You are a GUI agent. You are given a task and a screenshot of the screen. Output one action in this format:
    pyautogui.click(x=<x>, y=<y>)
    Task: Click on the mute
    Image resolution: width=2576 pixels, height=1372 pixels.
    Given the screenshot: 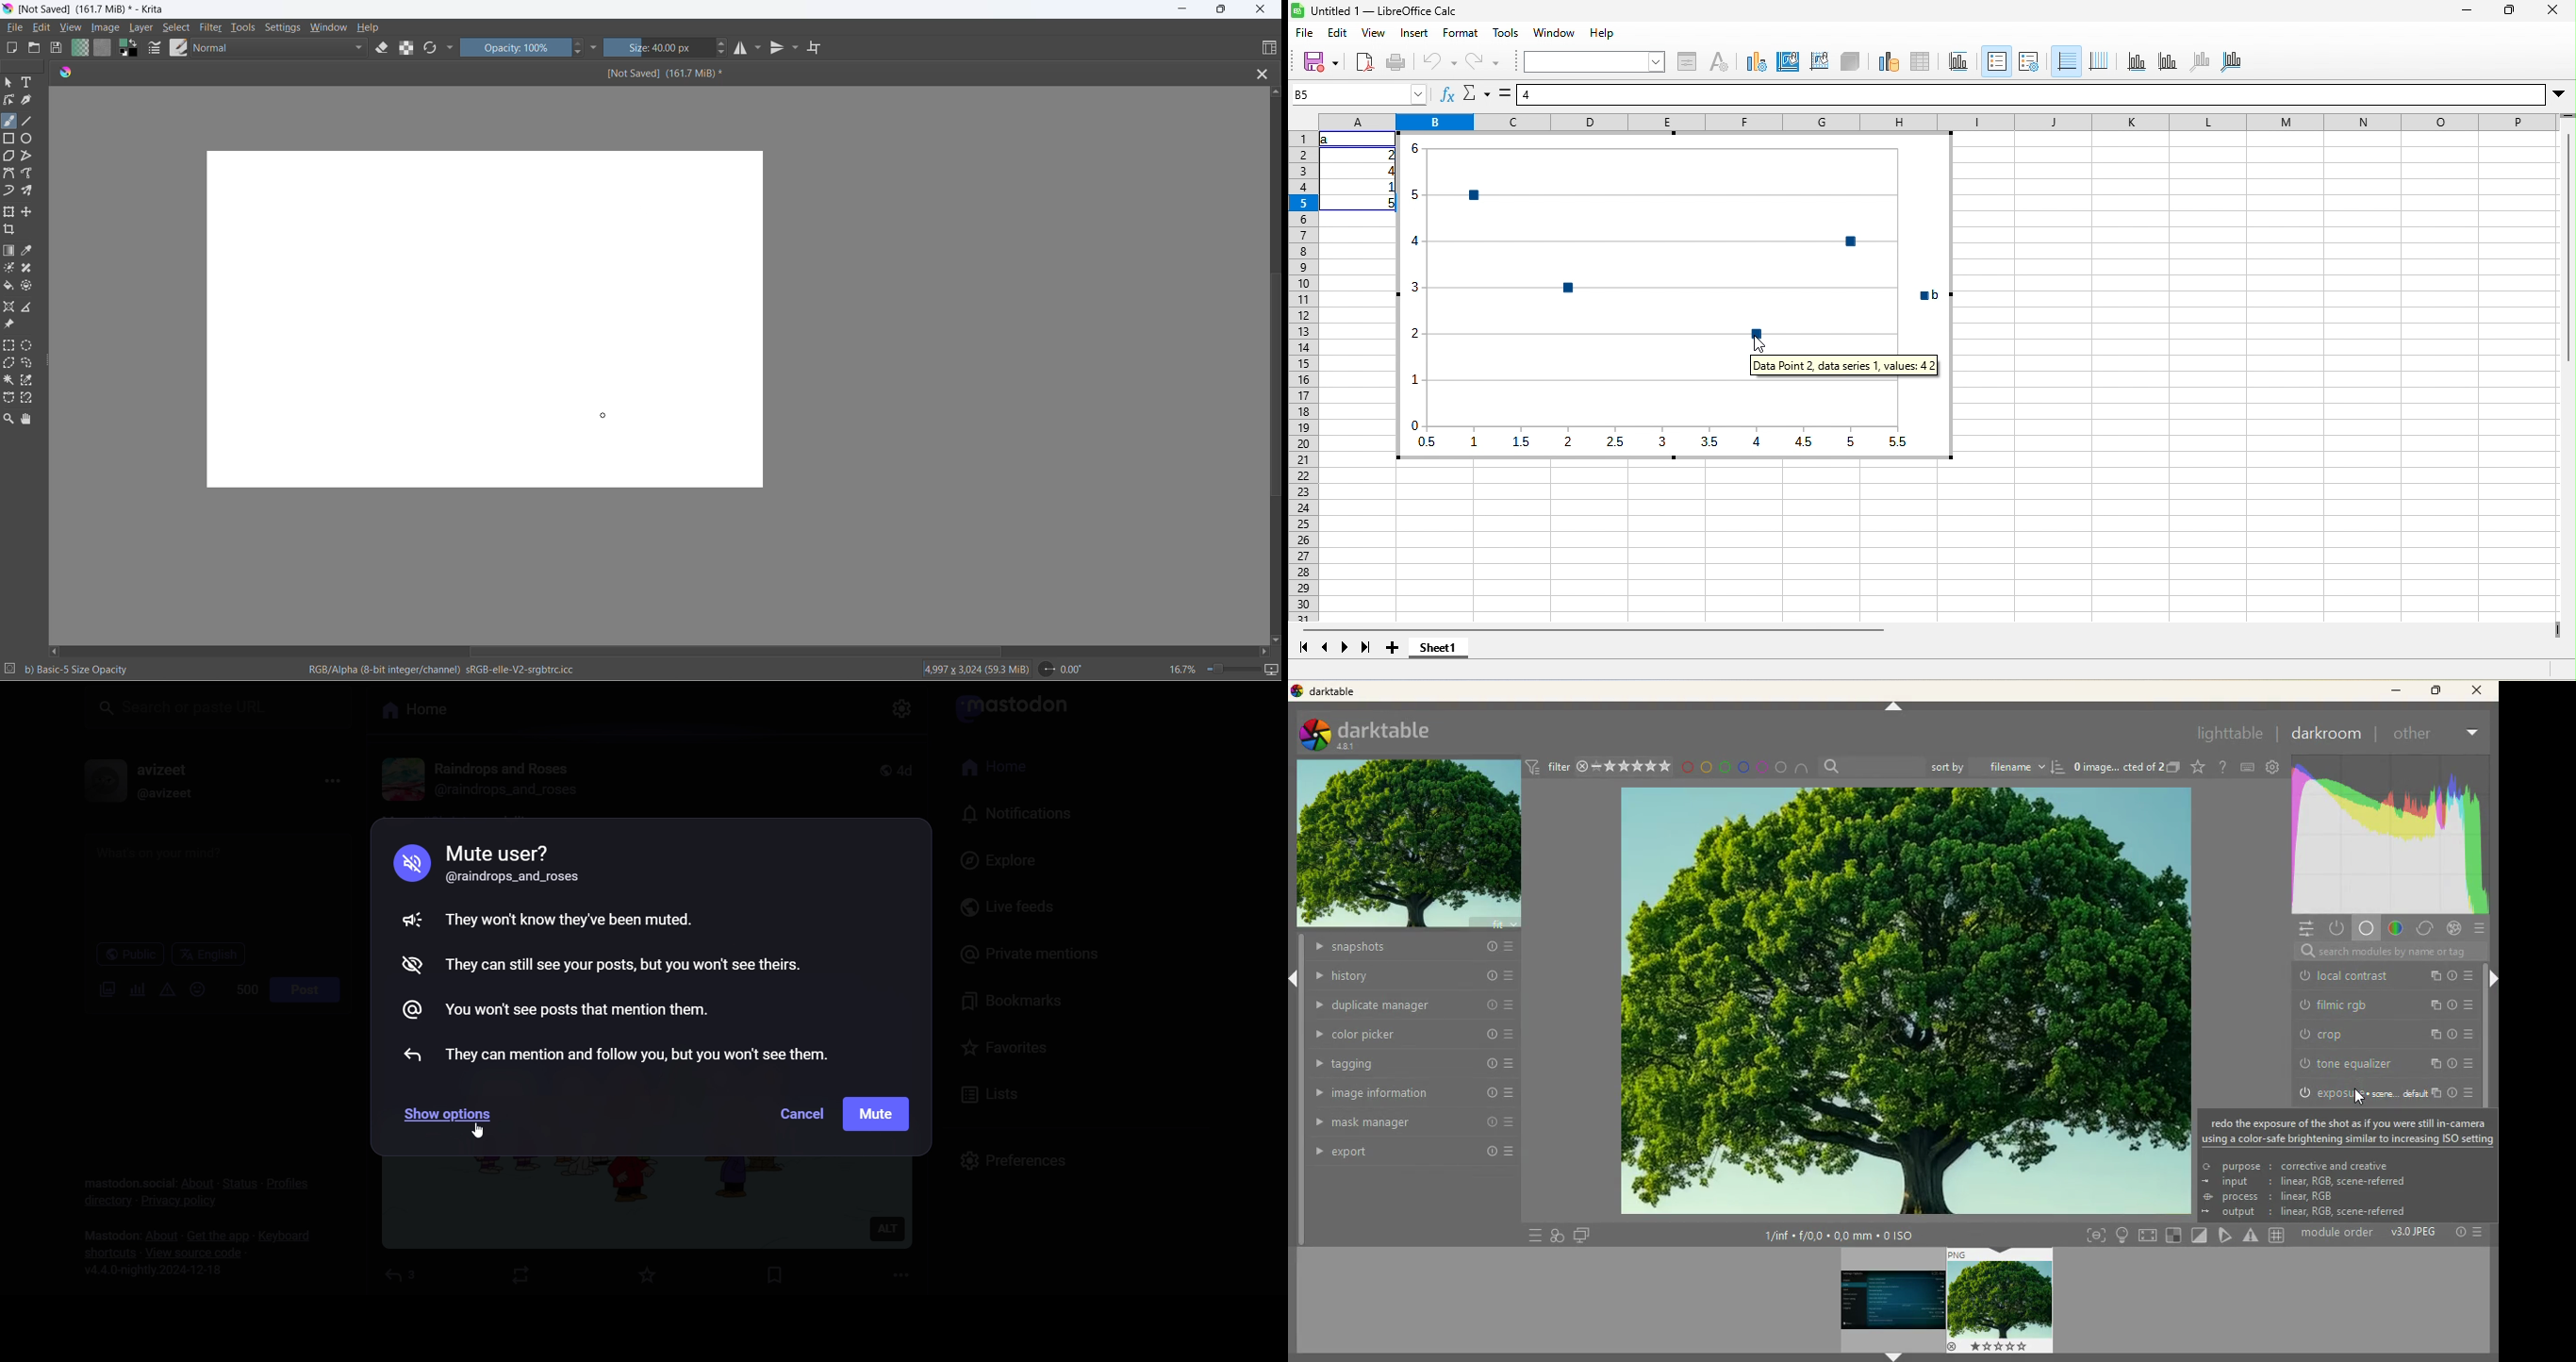 What is the action you would take?
    pyautogui.click(x=878, y=1113)
    